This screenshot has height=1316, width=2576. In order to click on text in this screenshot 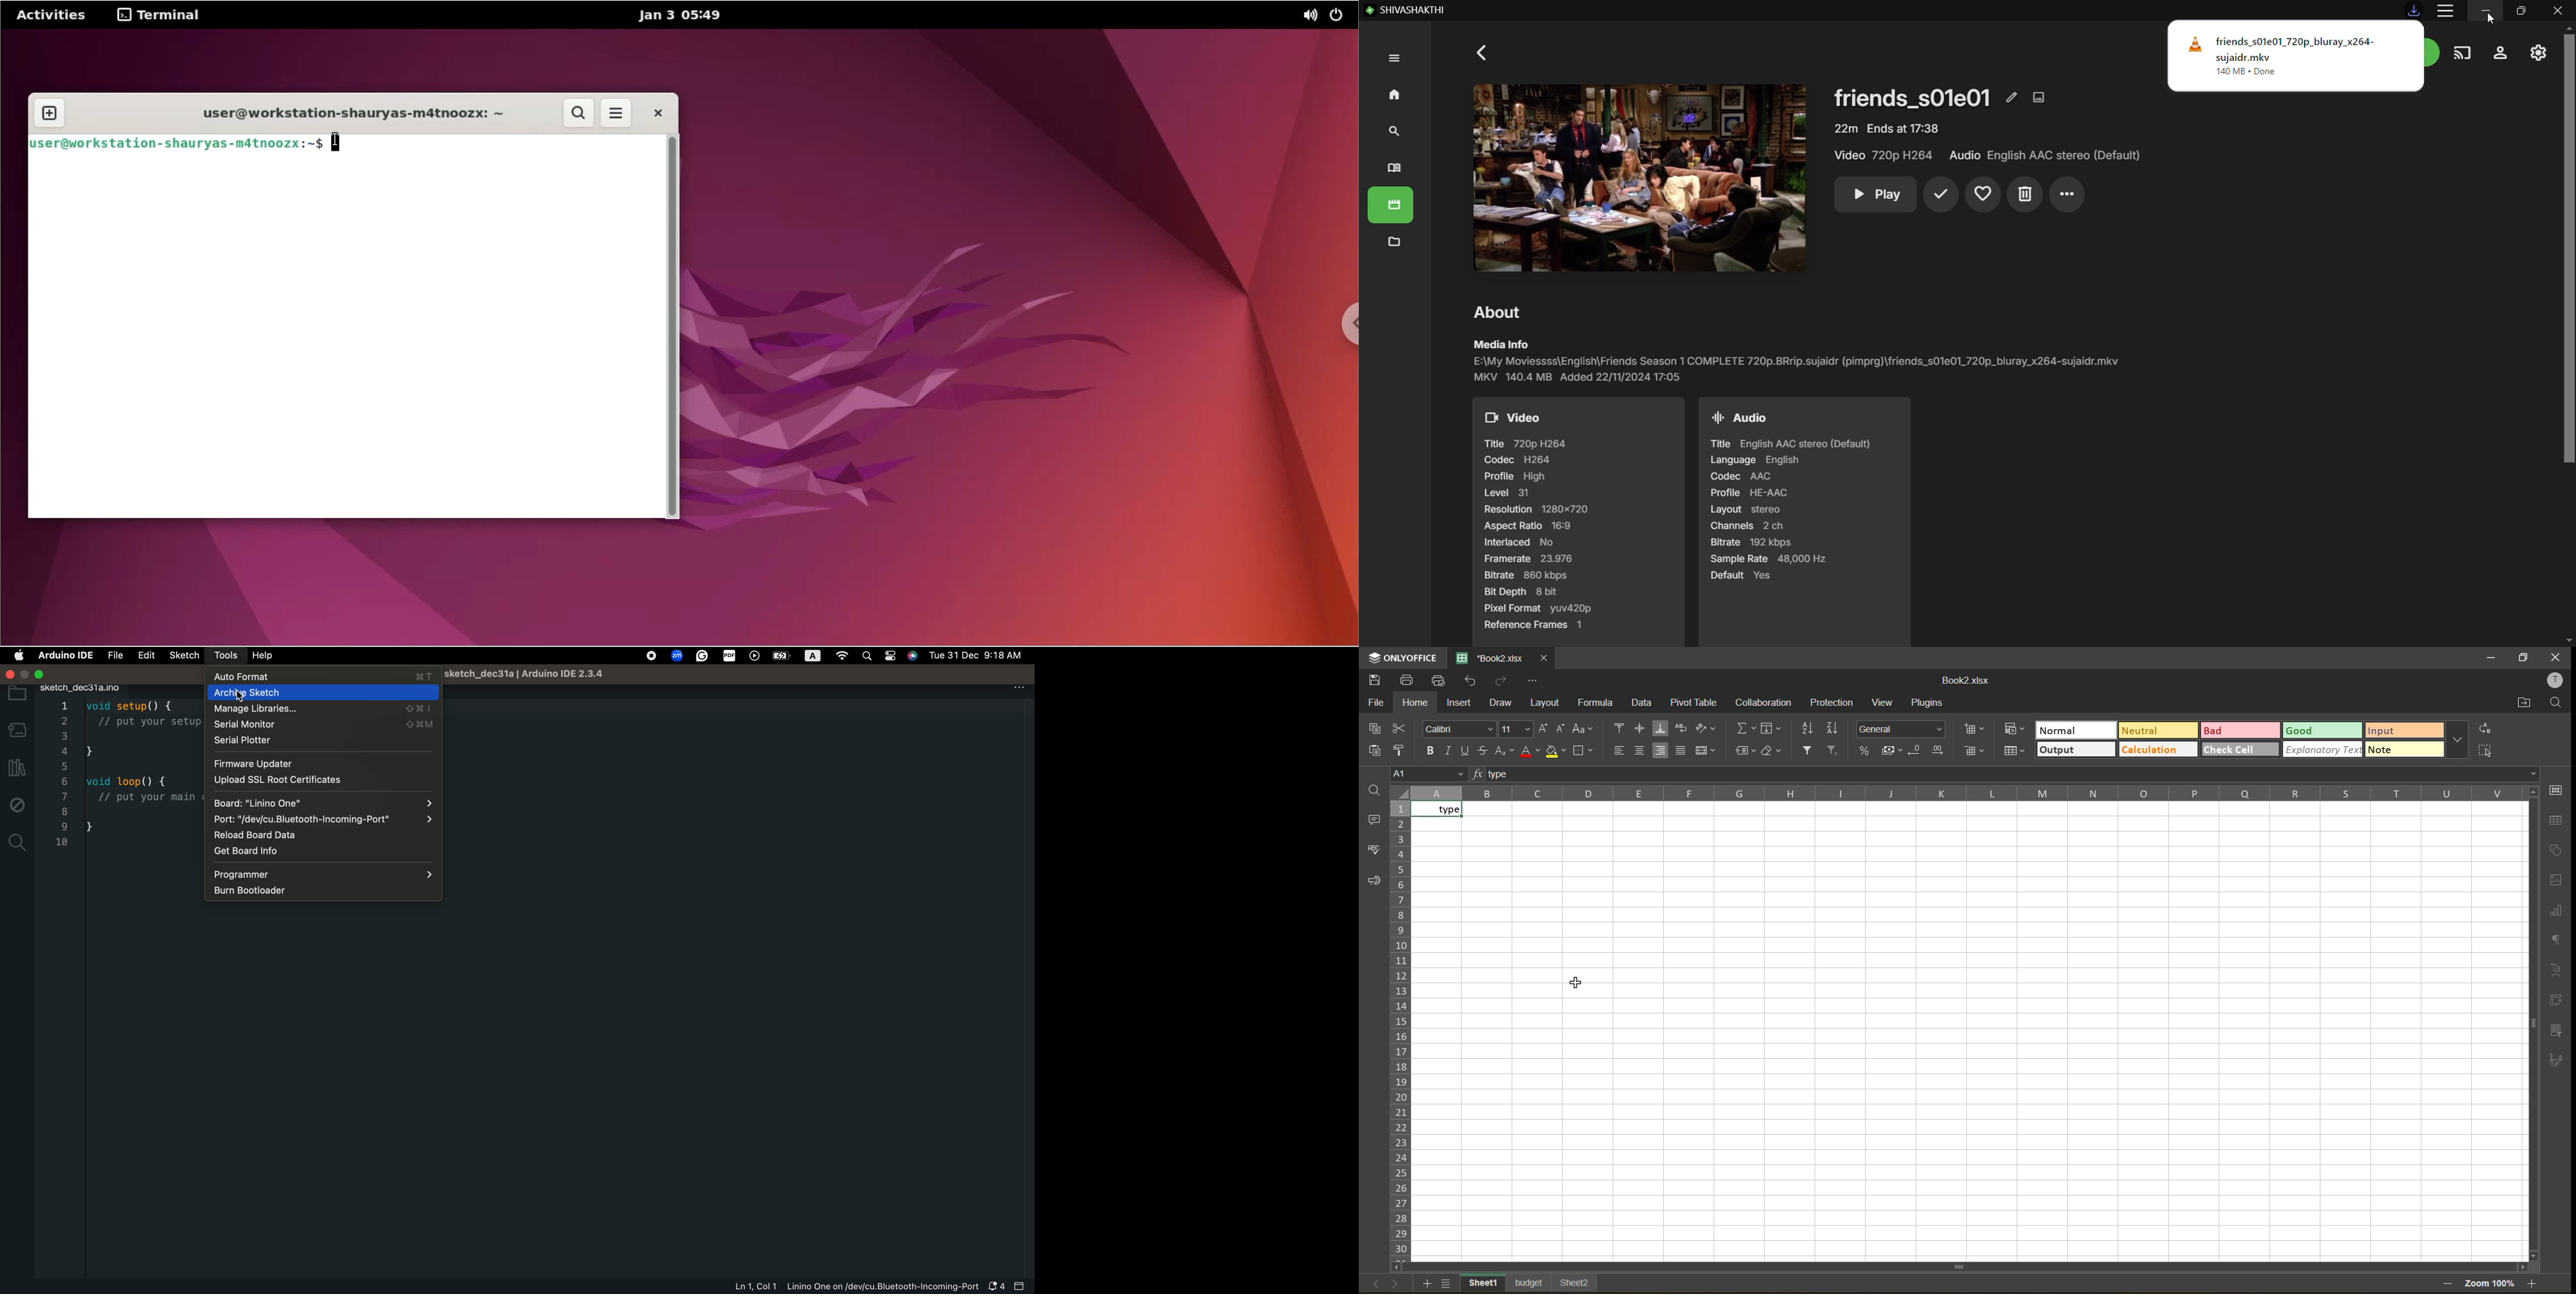, I will do `click(2558, 970)`.